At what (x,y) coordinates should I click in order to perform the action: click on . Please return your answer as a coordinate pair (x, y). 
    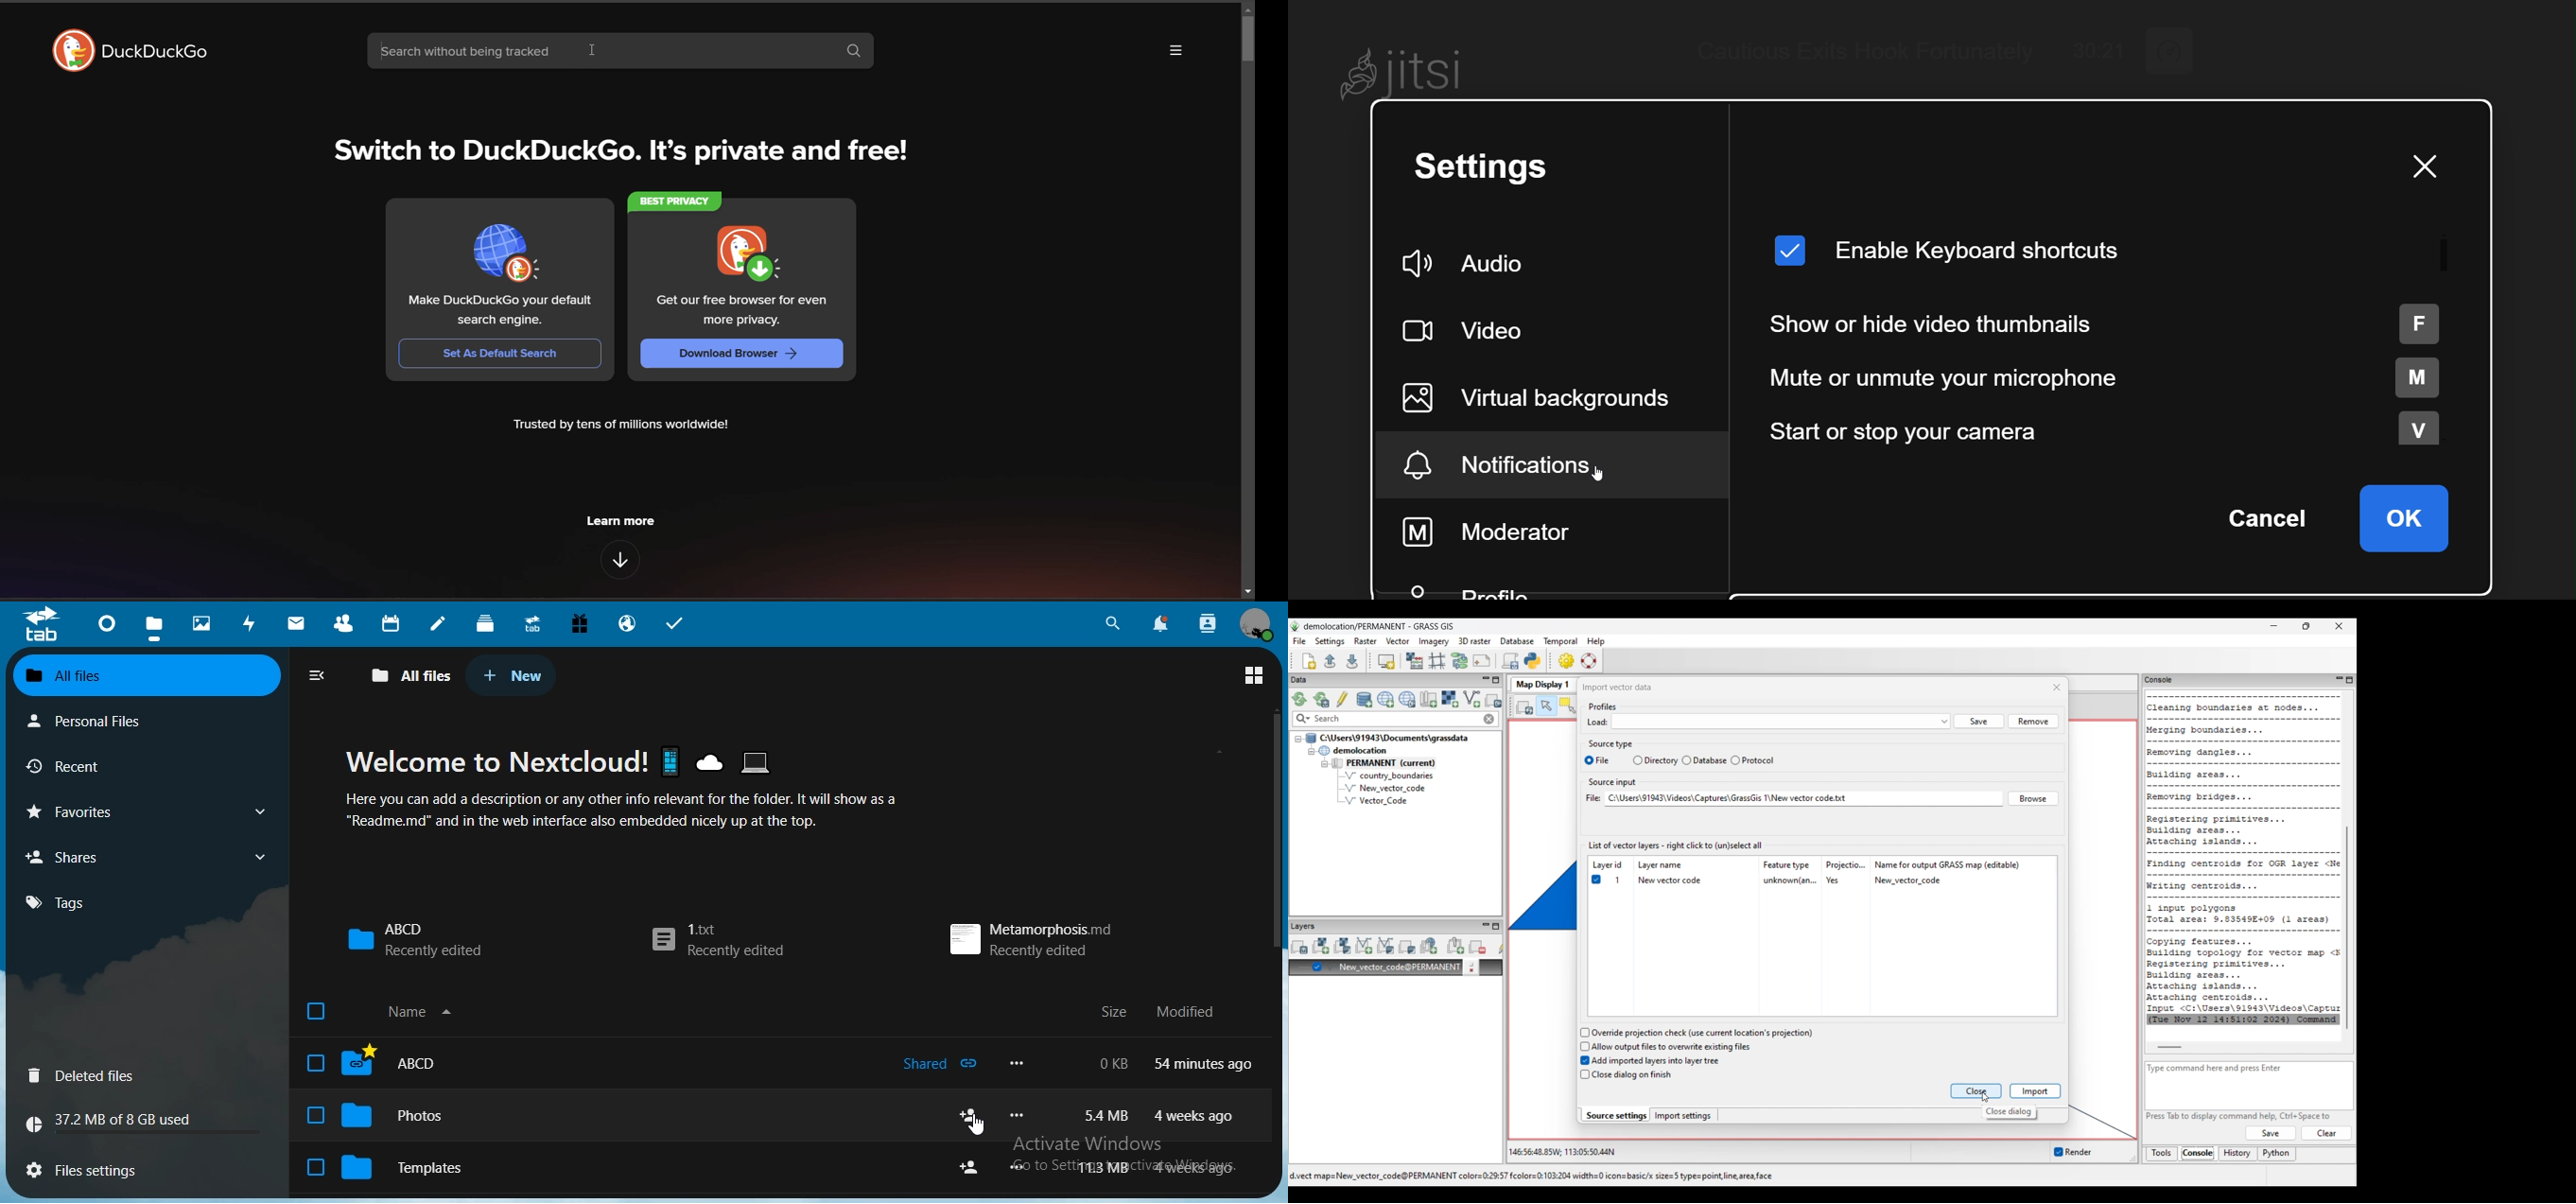
    Looking at the image, I should click on (978, 1126).